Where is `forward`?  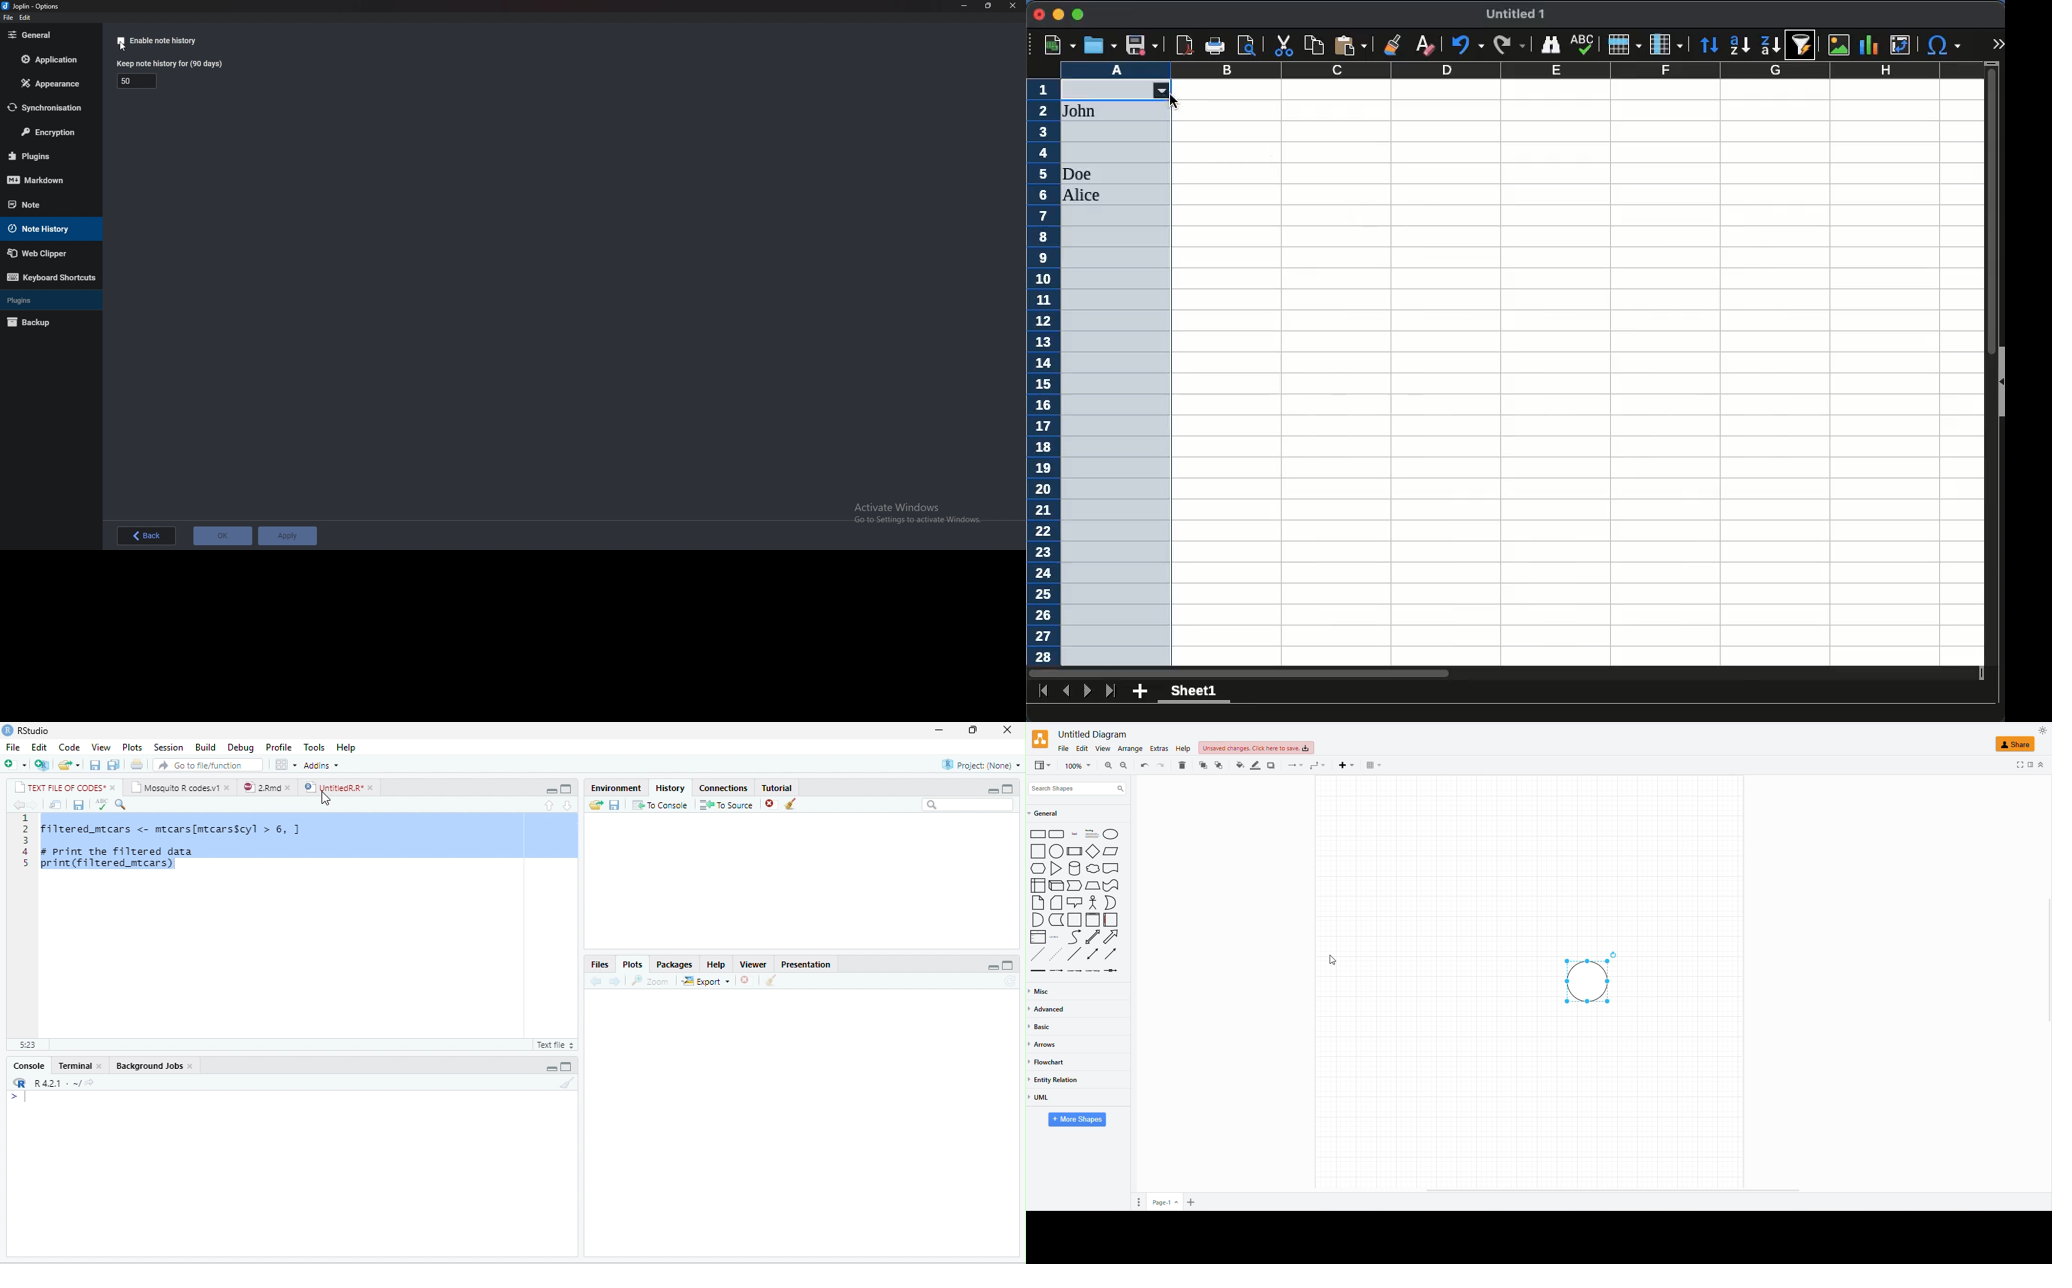 forward is located at coordinates (614, 982).